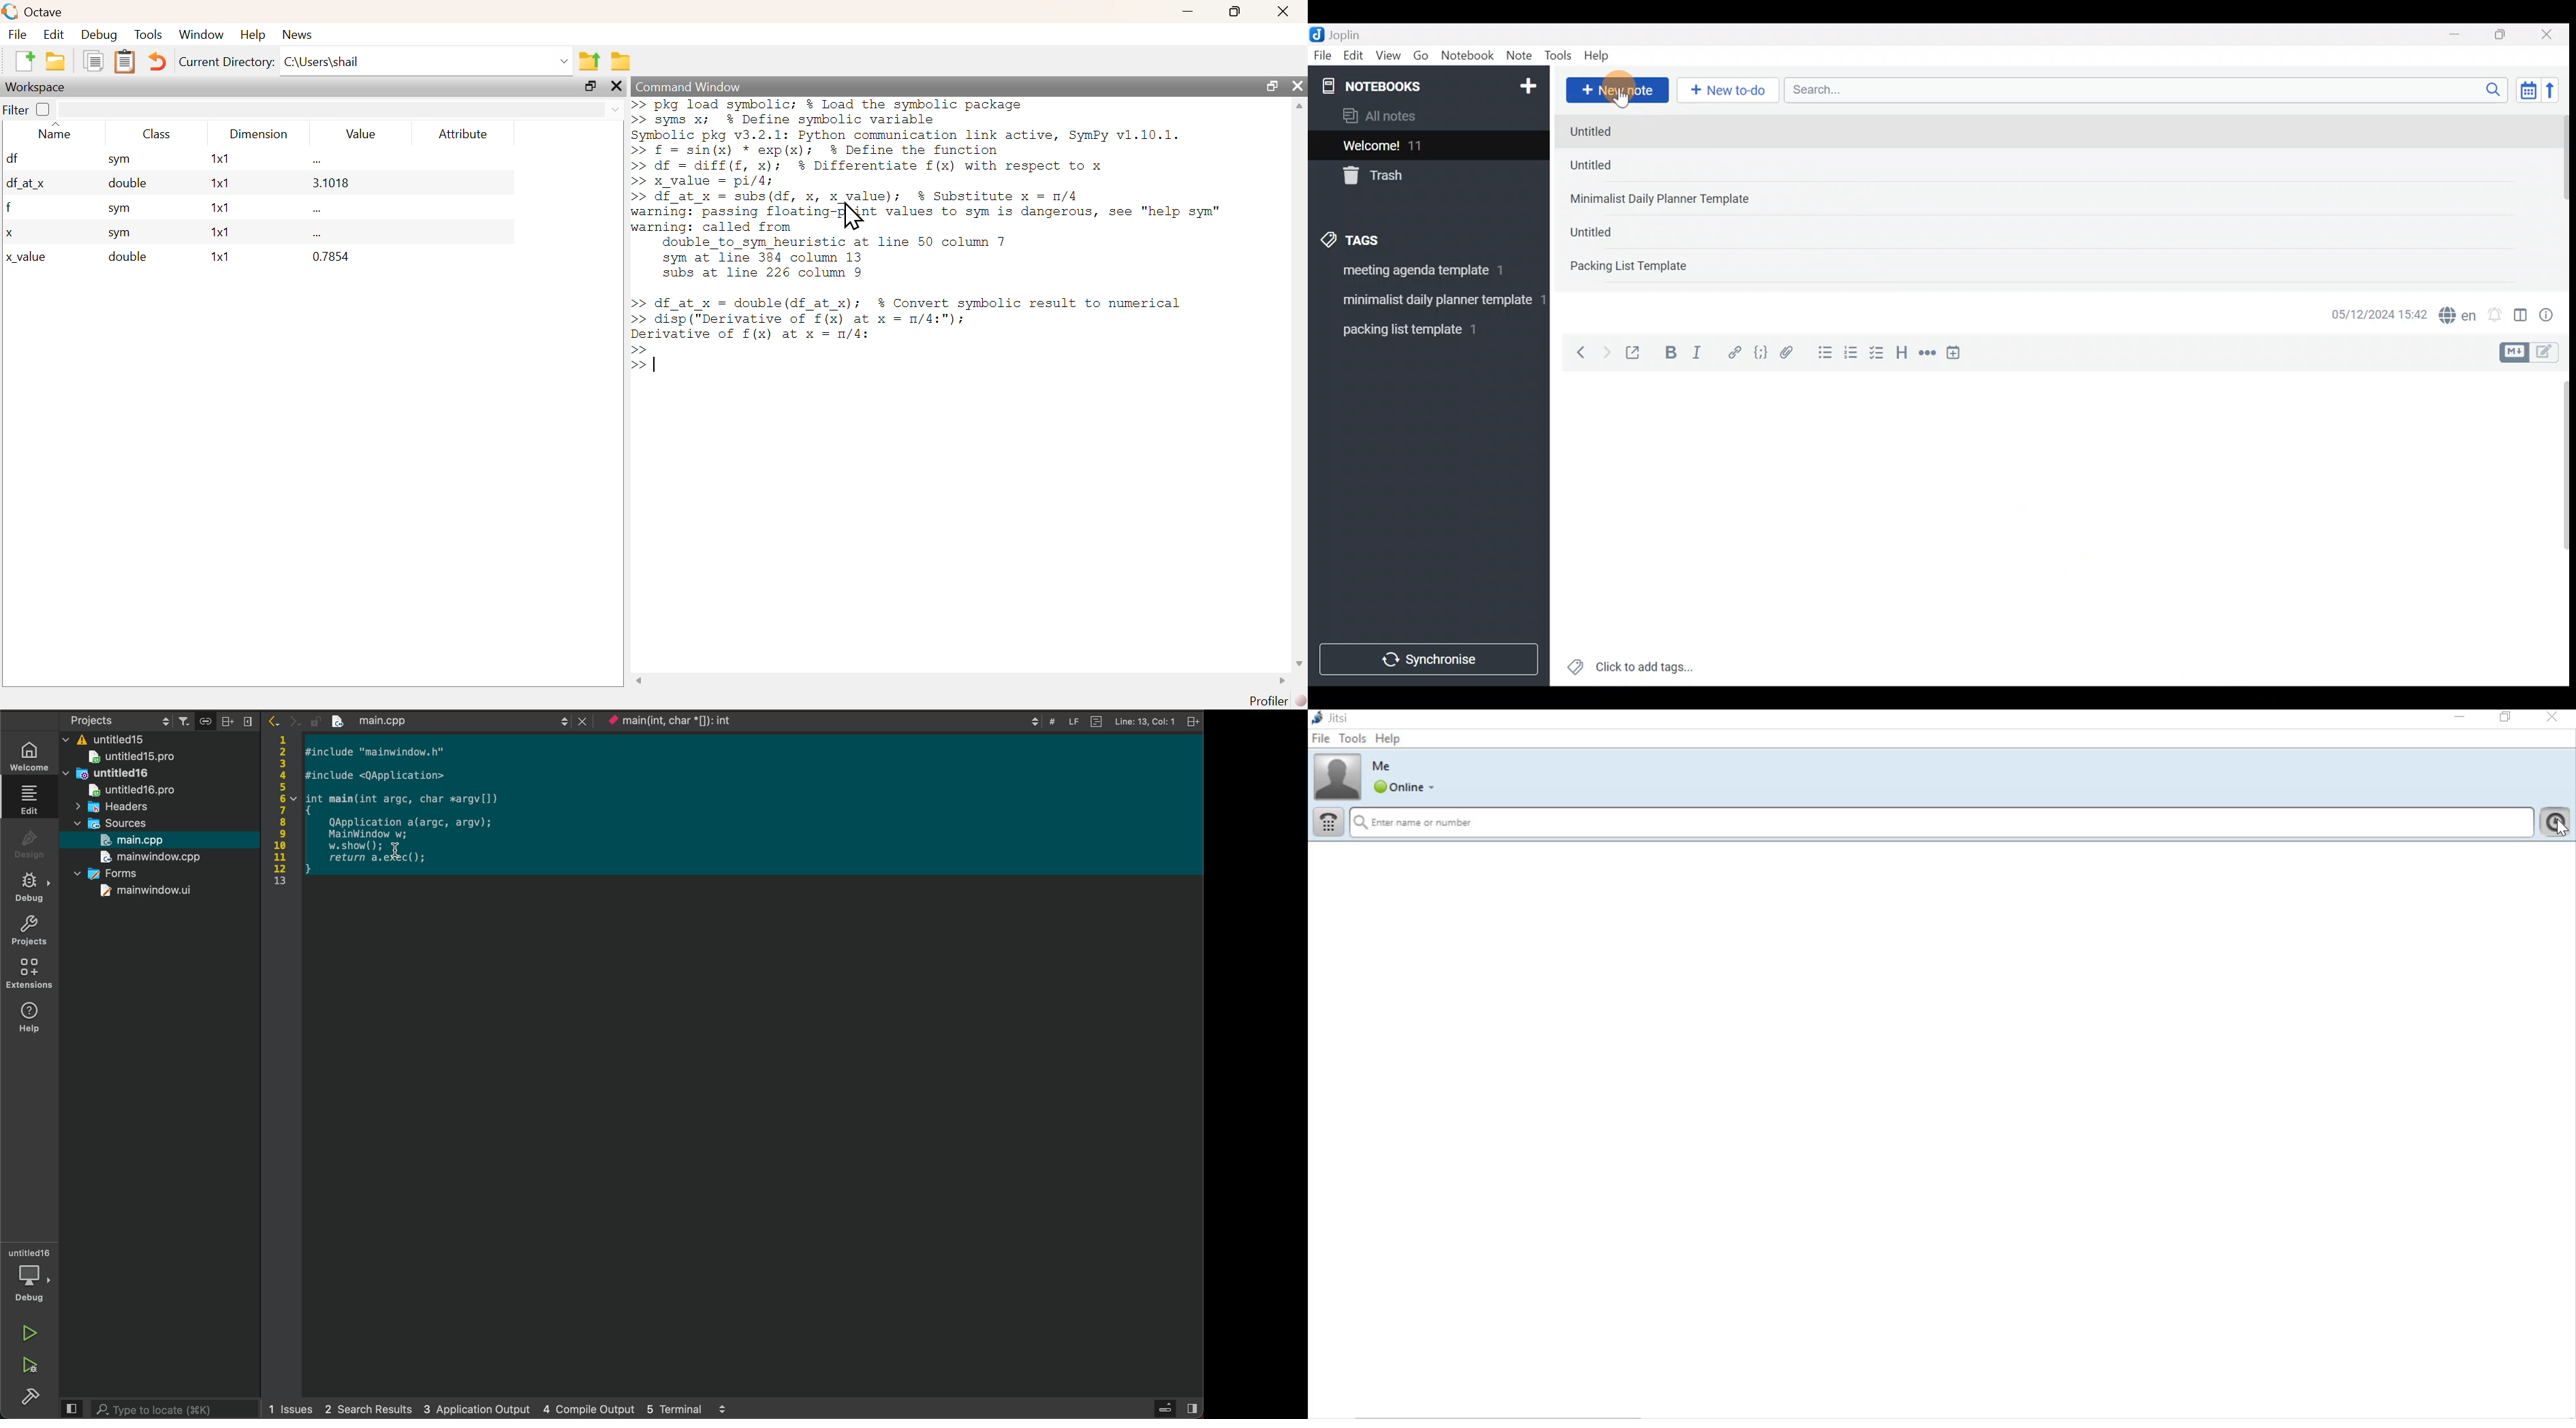  Describe the element at coordinates (2496, 316) in the screenshot. I see `Set alarm` at that location.